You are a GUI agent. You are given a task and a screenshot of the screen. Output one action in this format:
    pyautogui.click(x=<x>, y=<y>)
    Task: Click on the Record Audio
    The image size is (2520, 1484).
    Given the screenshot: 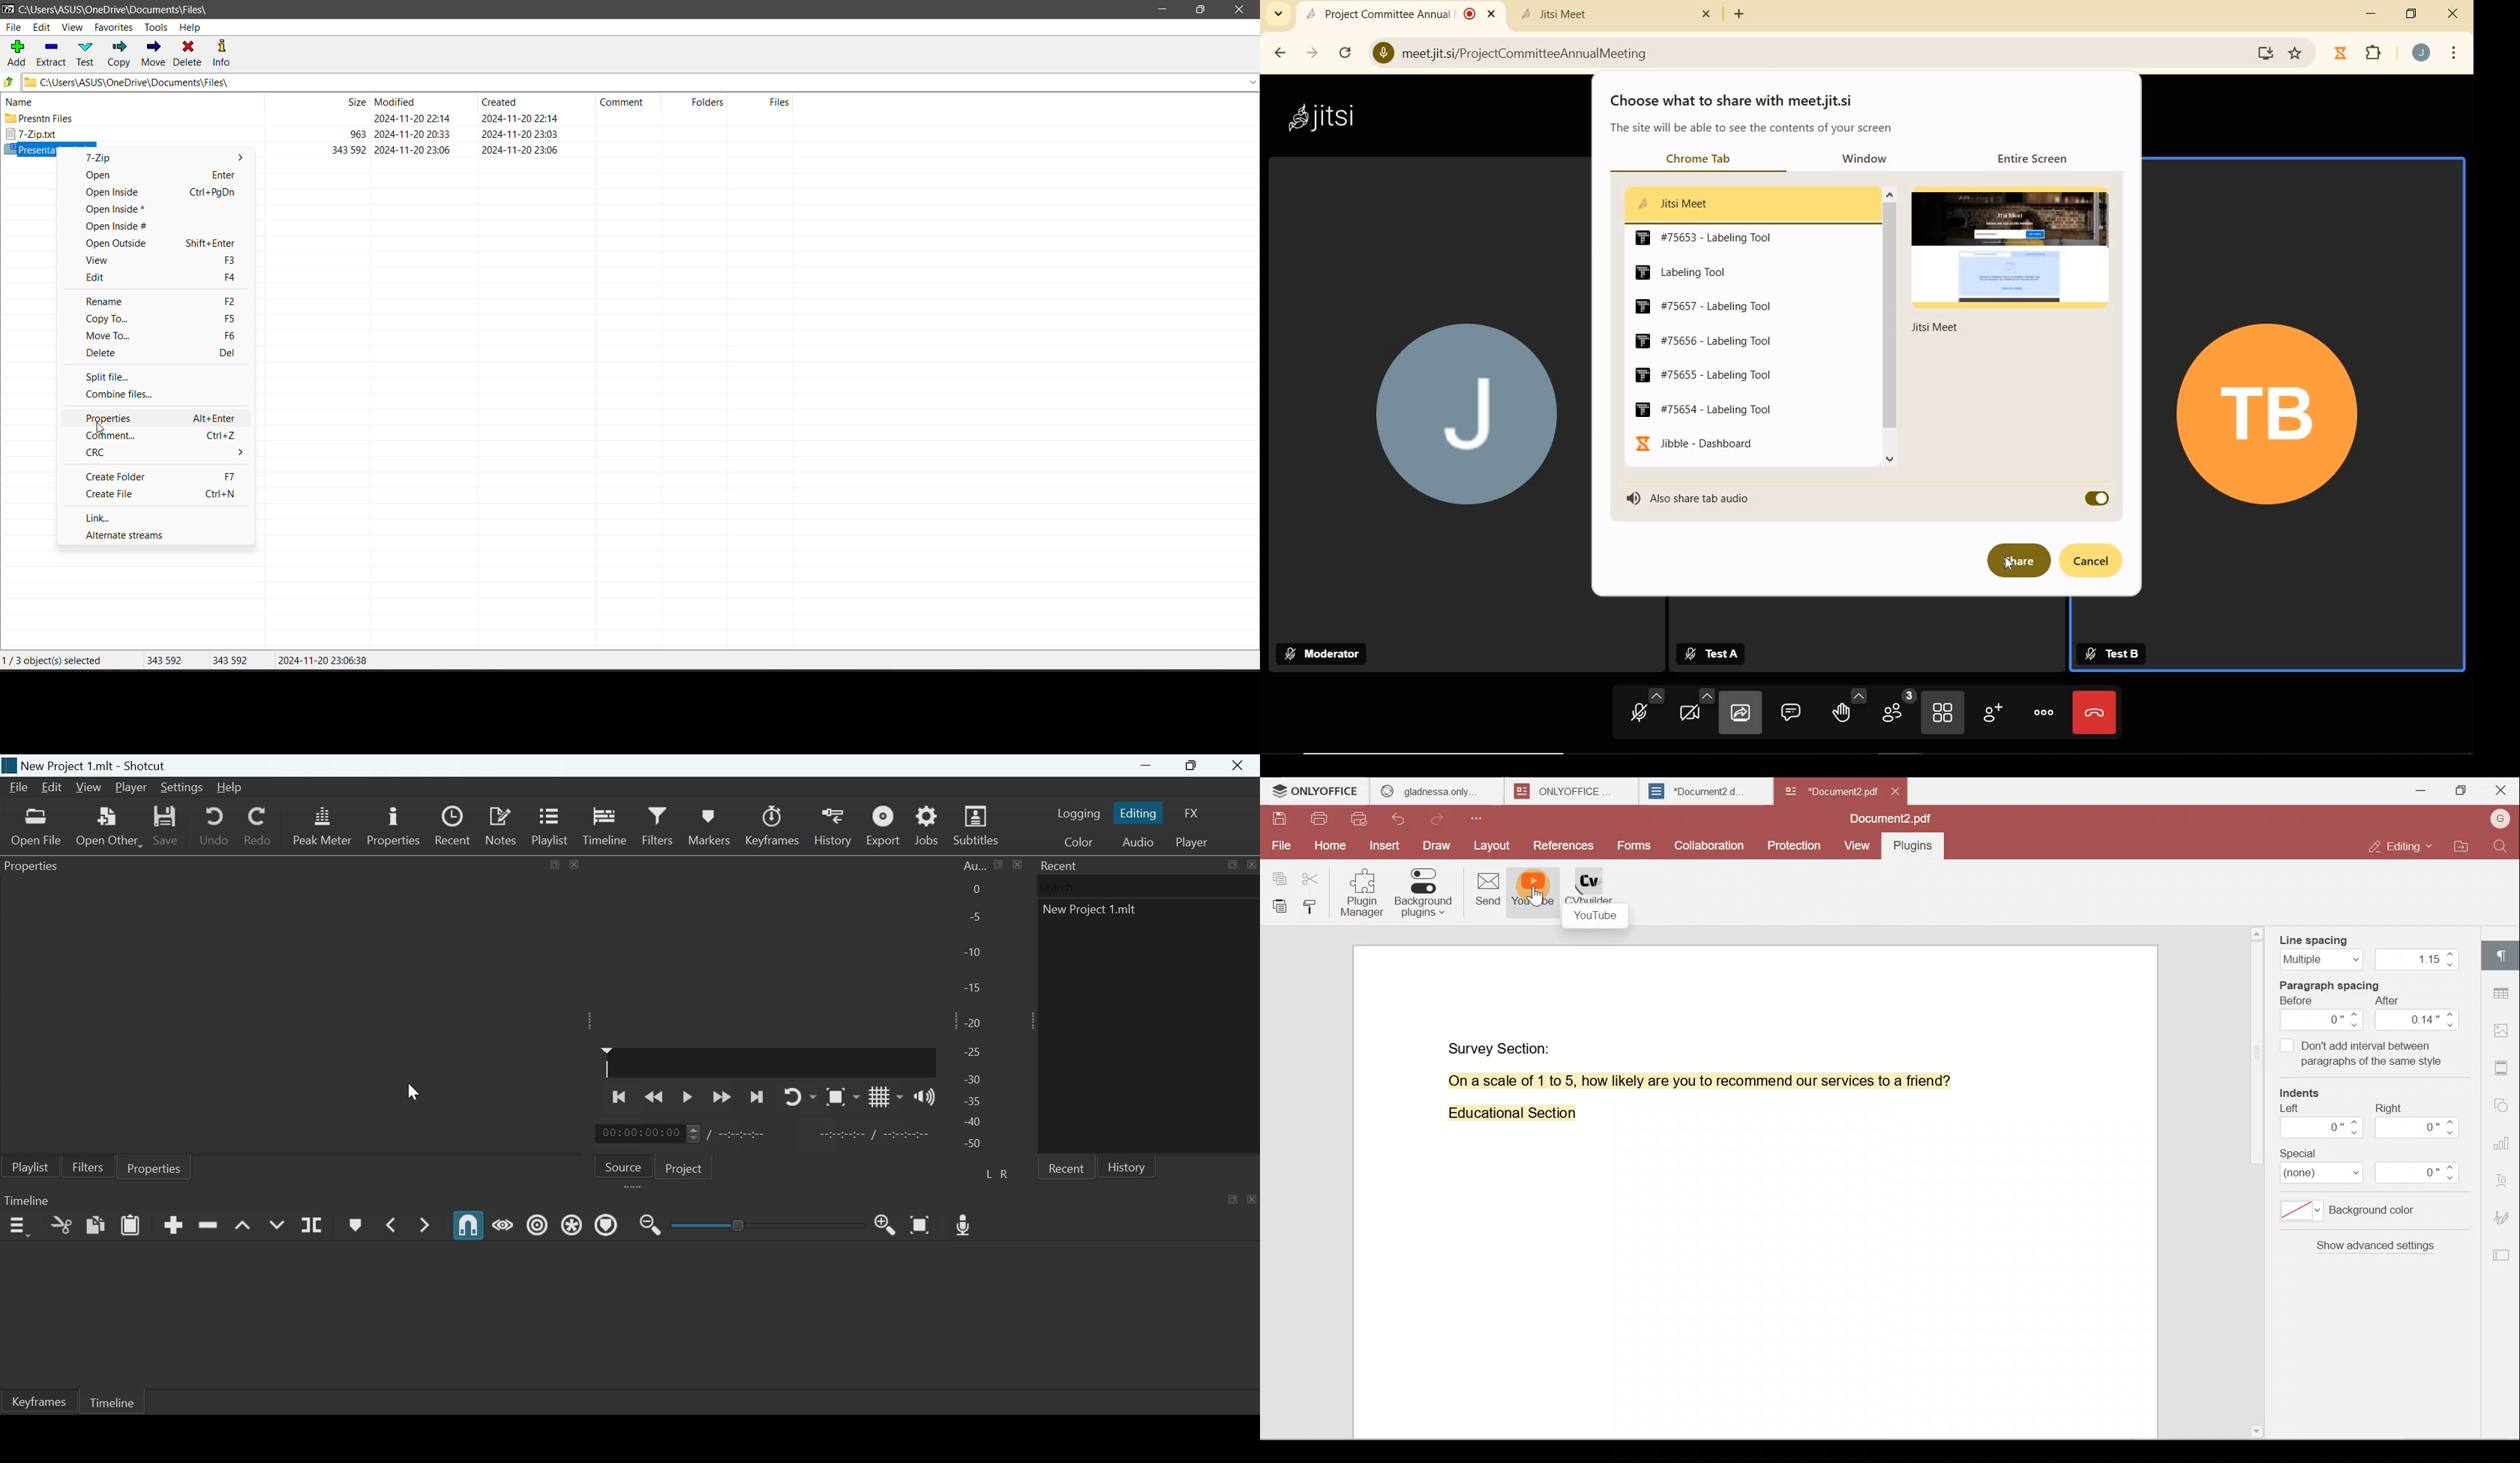 What is the action you would take?
    pyautogui.click(x=965, y=1223)
    